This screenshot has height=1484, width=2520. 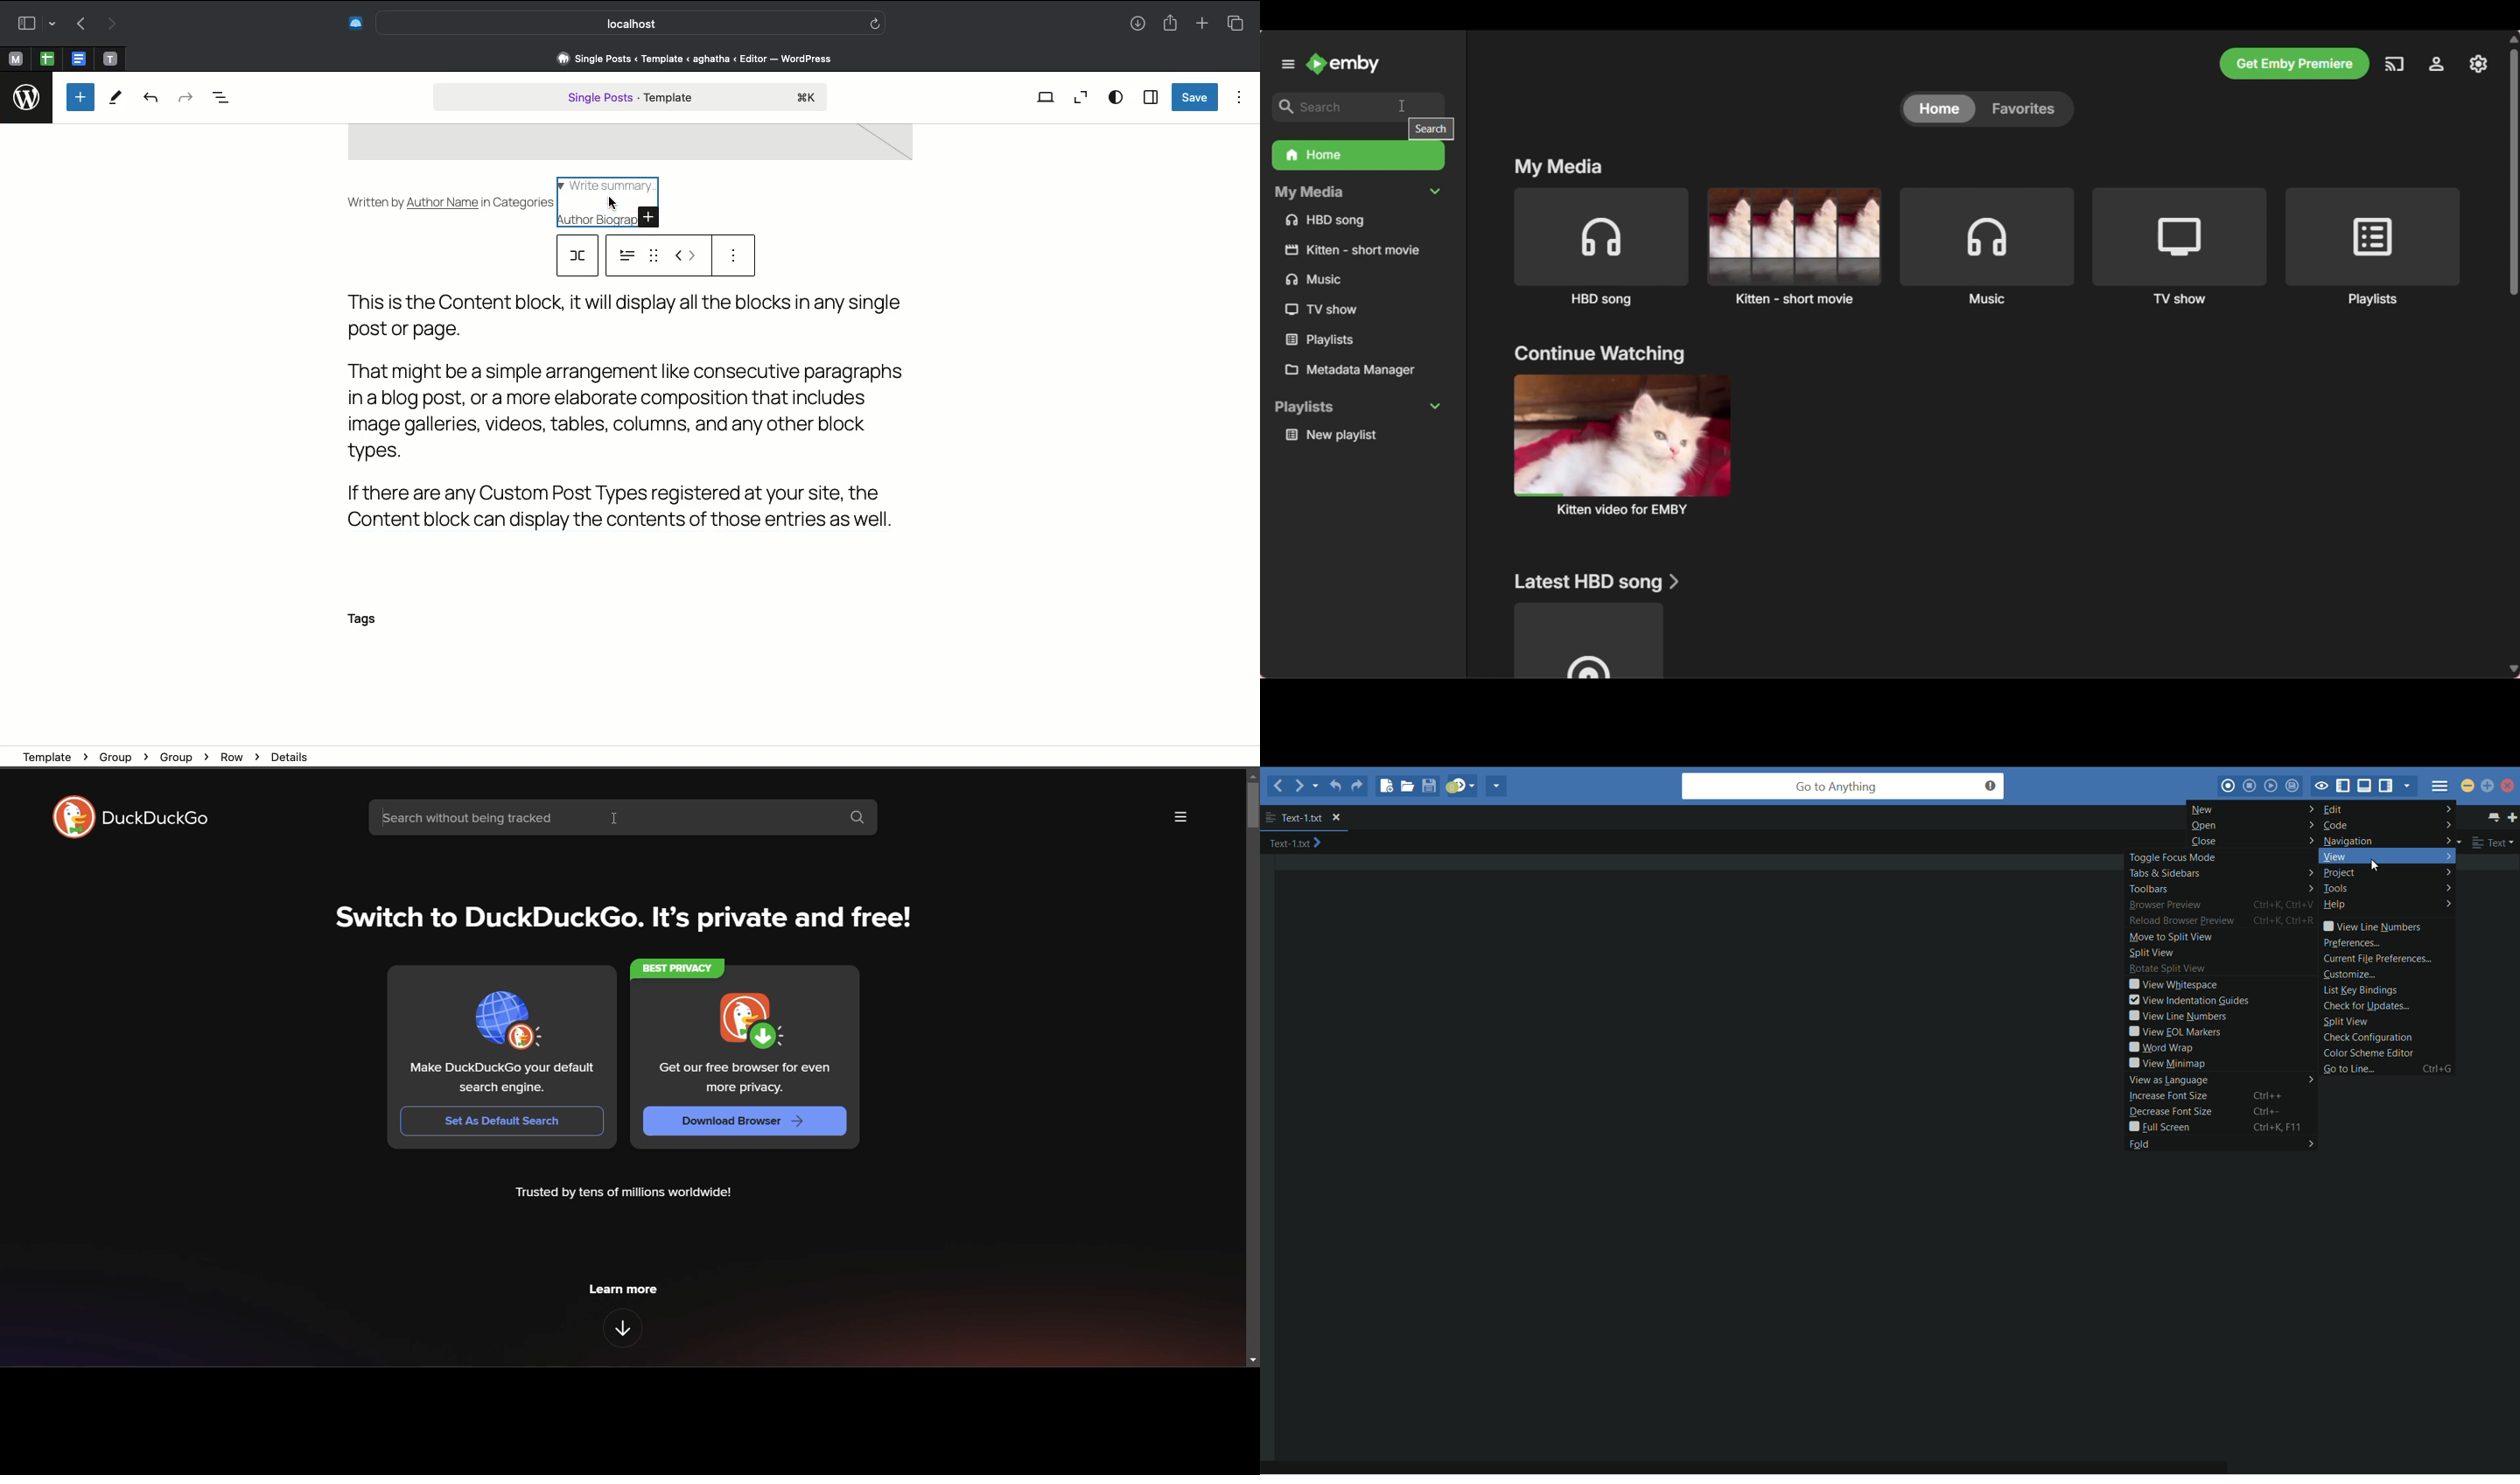 What do you see at coordinates (1498, 787) in the screenshot?
I see `share current file` at bounding box center [1498, 787].